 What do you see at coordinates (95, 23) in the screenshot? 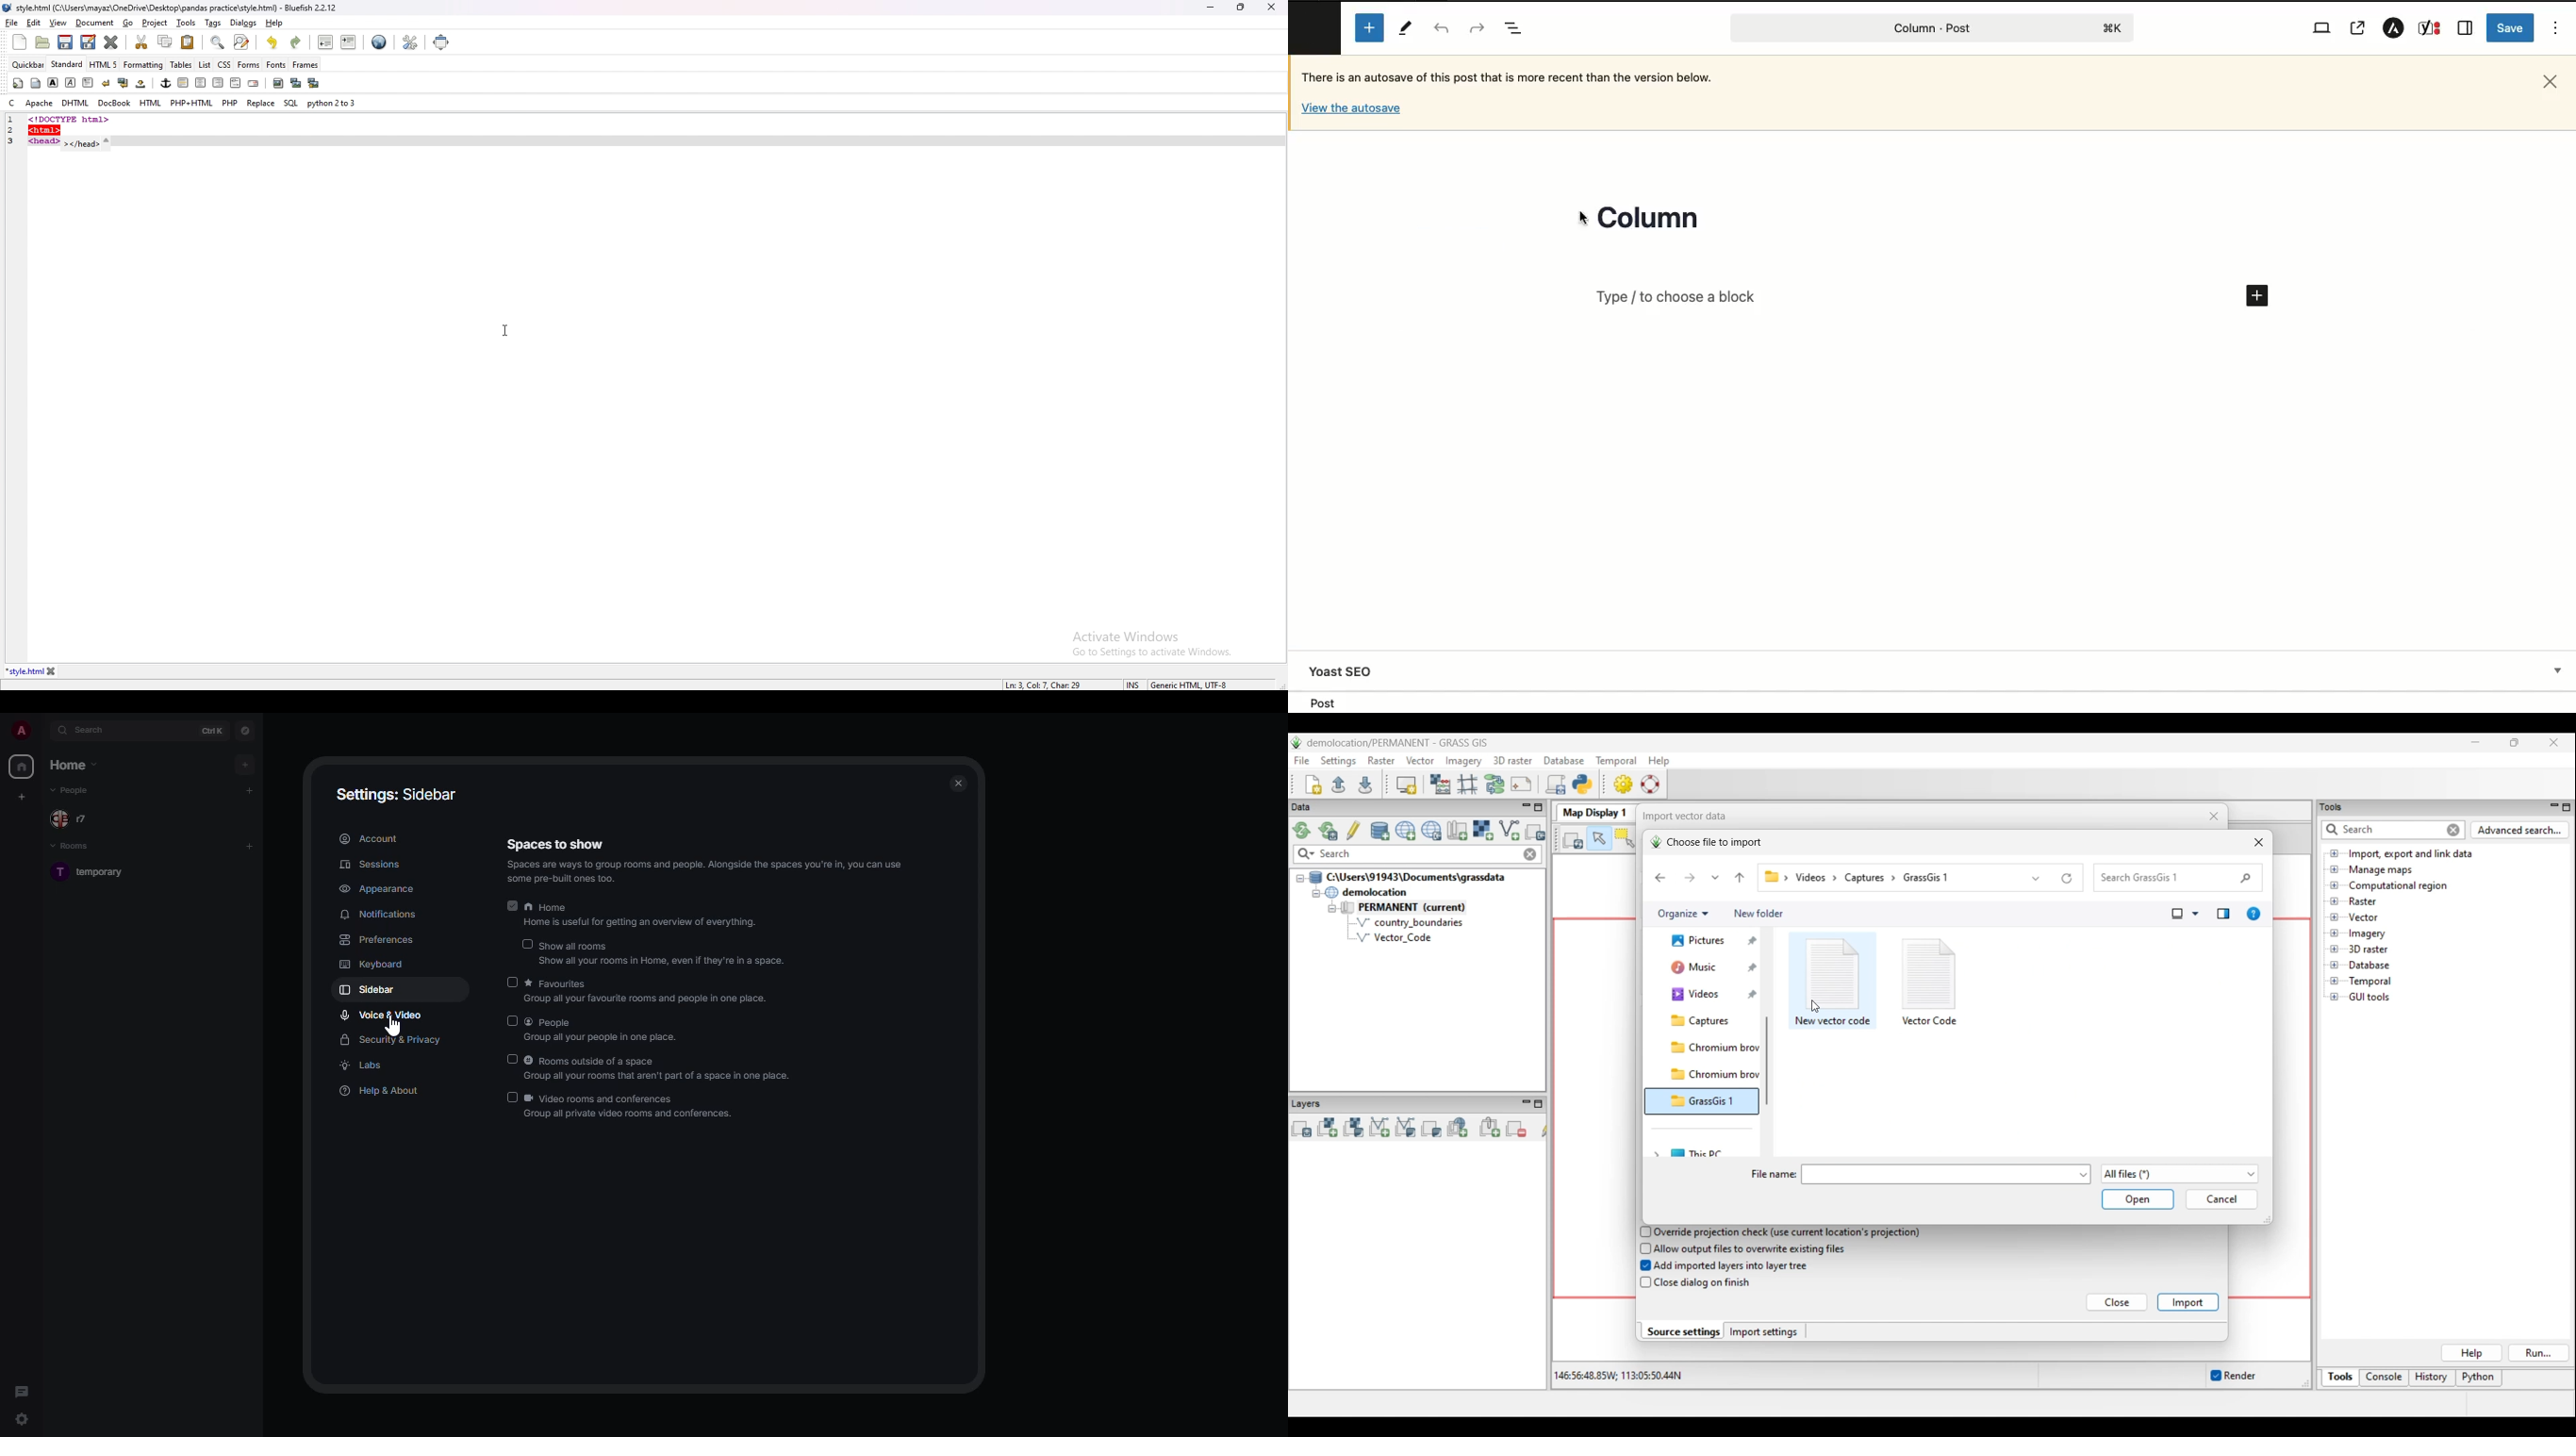
I see `document` at bounding box center [95, 23].